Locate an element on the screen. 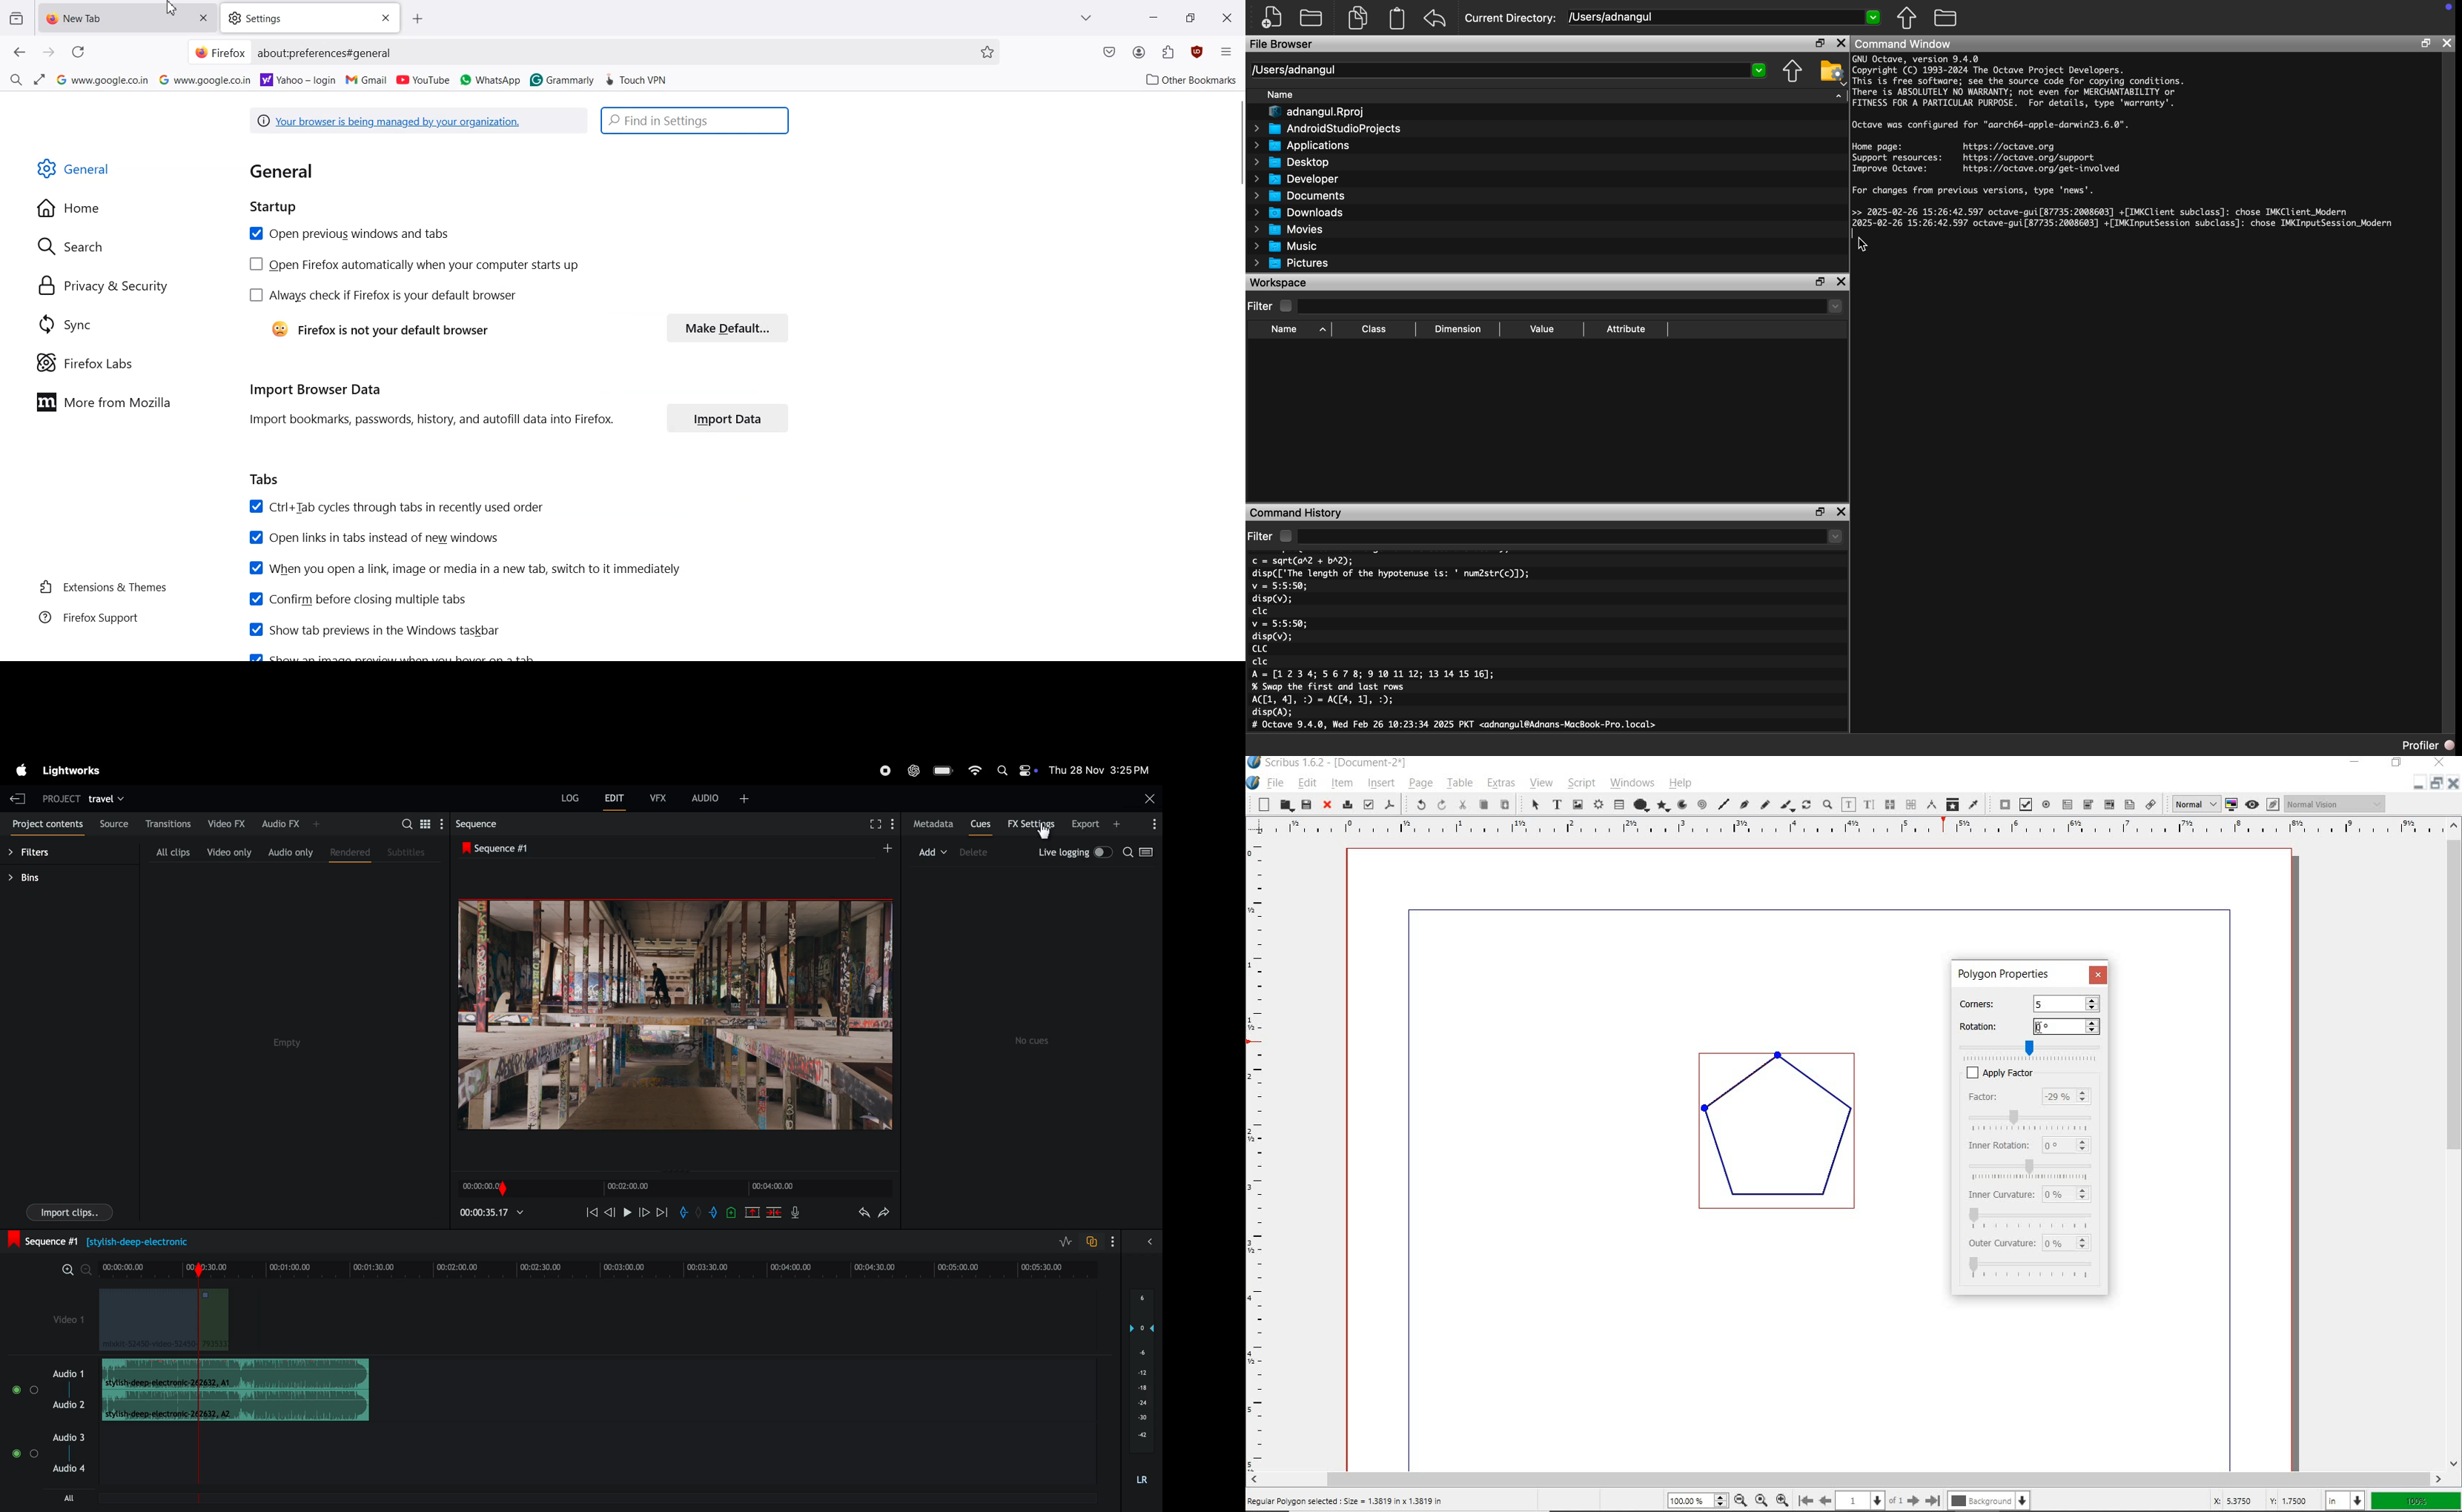 The height and width of the screenshot is (1512, 2464). List all tab is located at coordinates (1087, 18).